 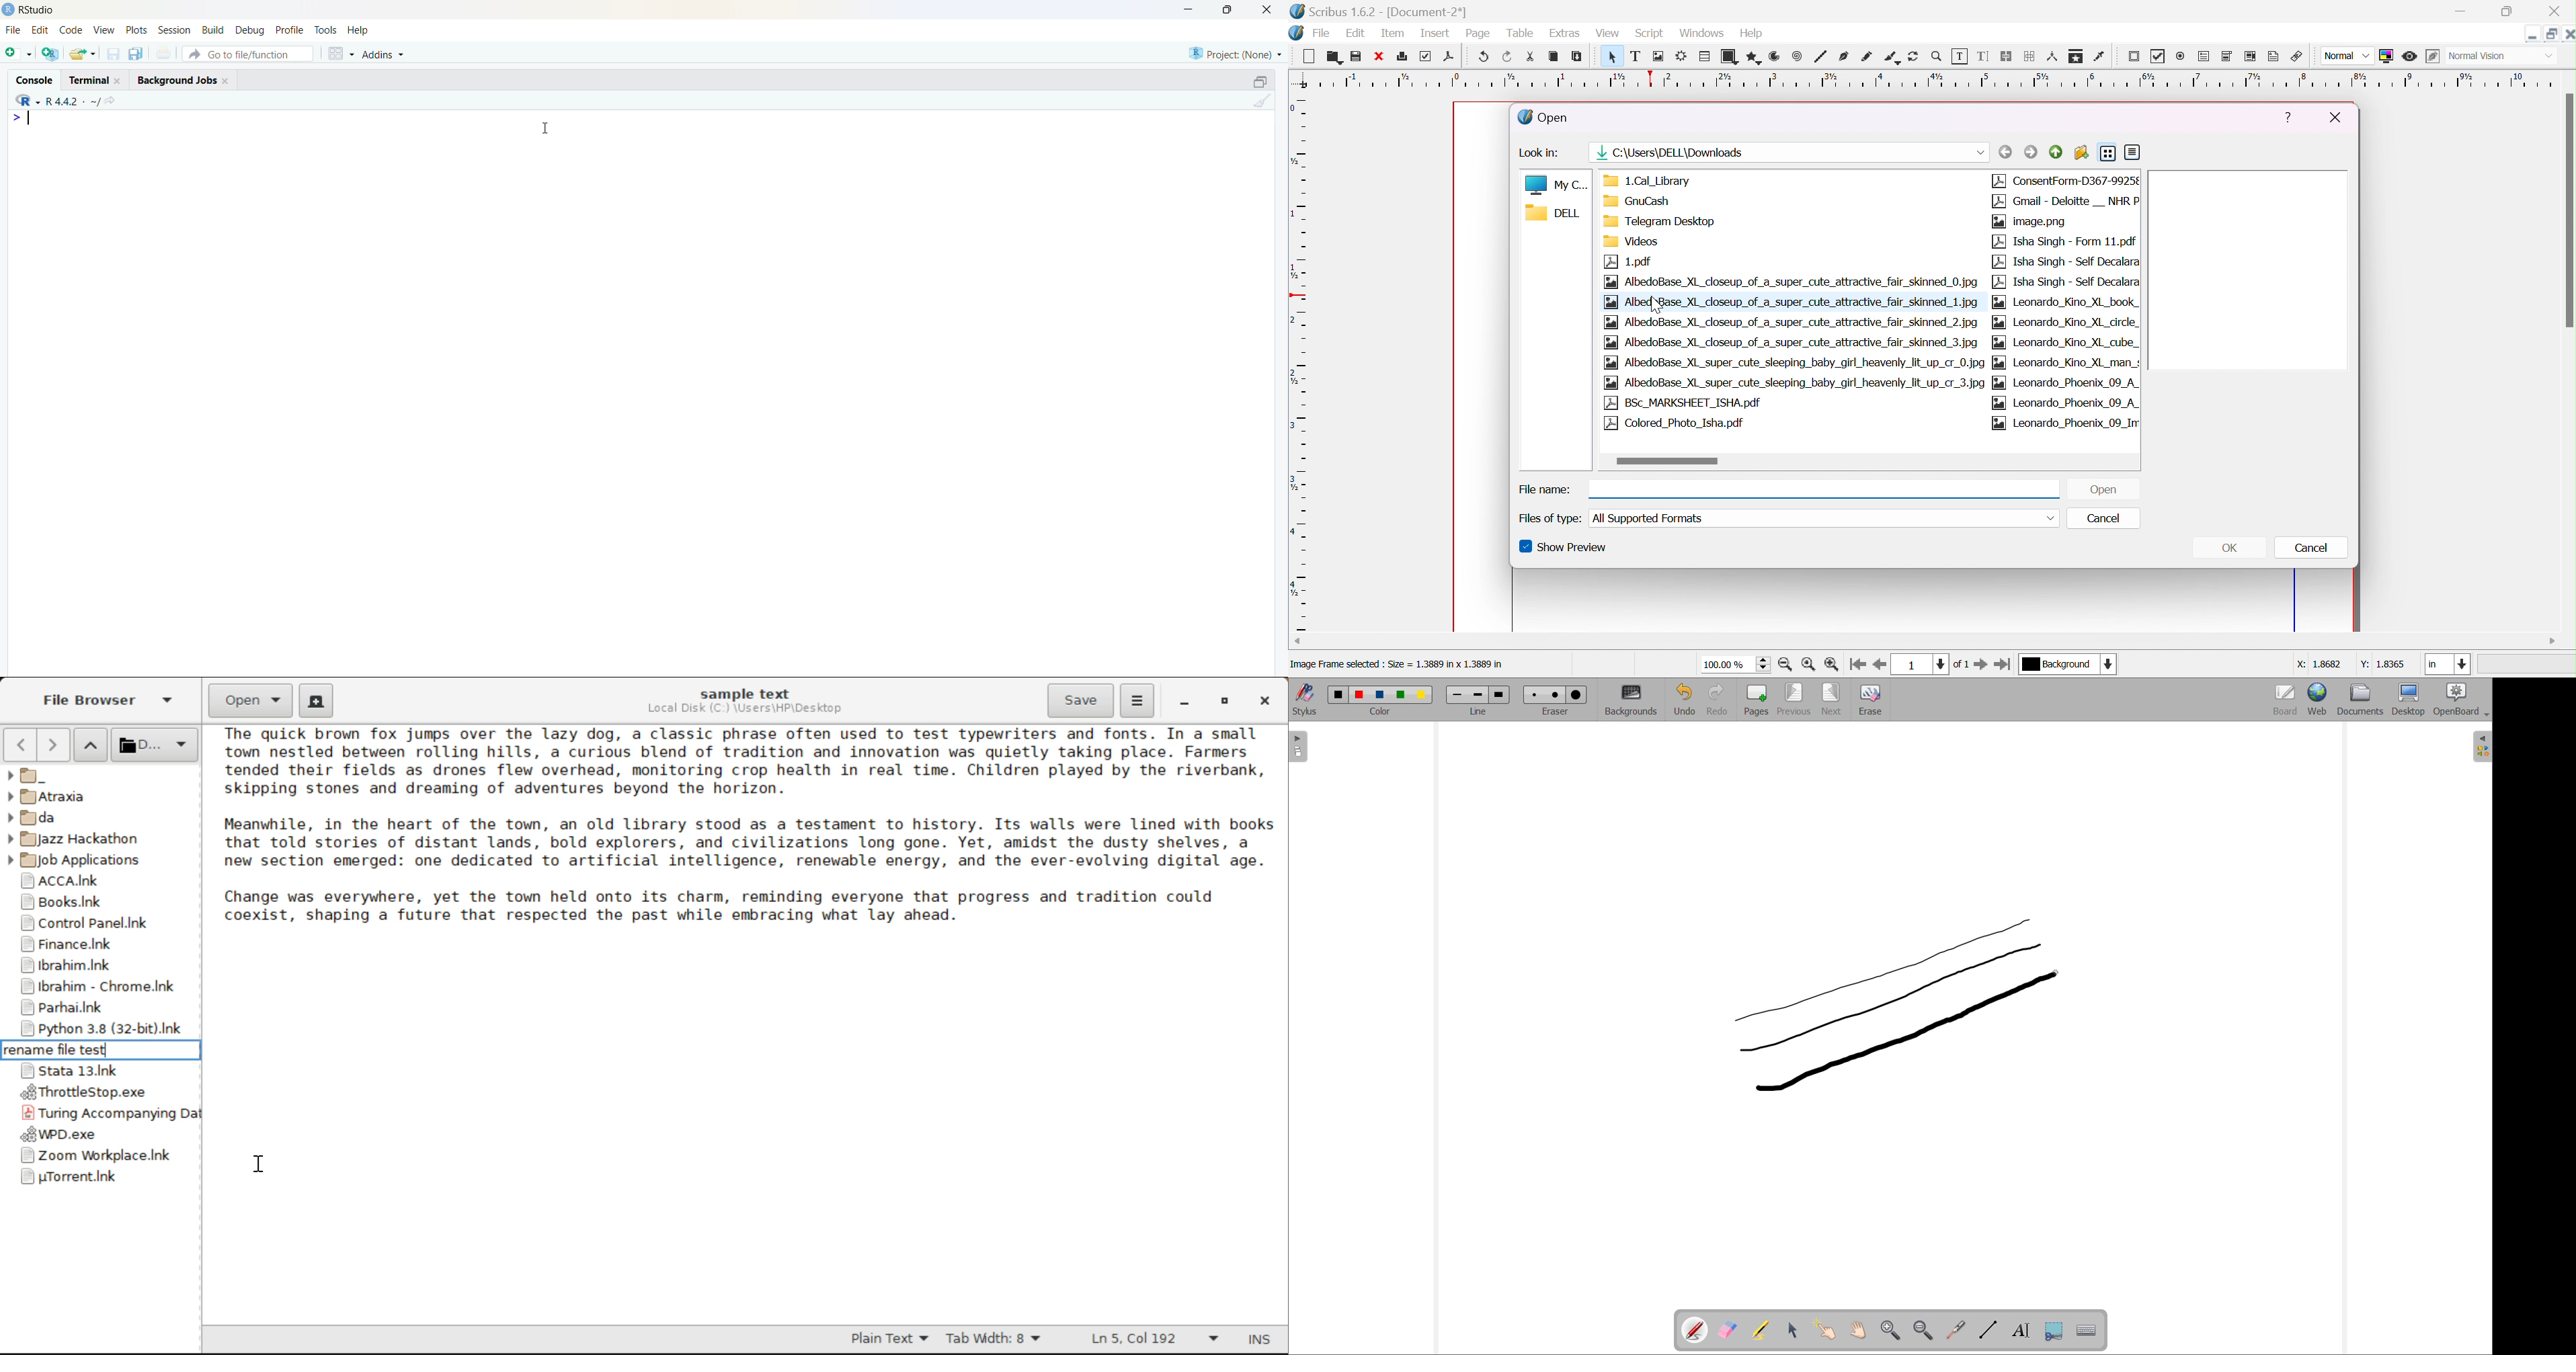 What do you see at coordinates (2336, 117) in the screenshot?
I see `close` at bounding box center [2336, 117].